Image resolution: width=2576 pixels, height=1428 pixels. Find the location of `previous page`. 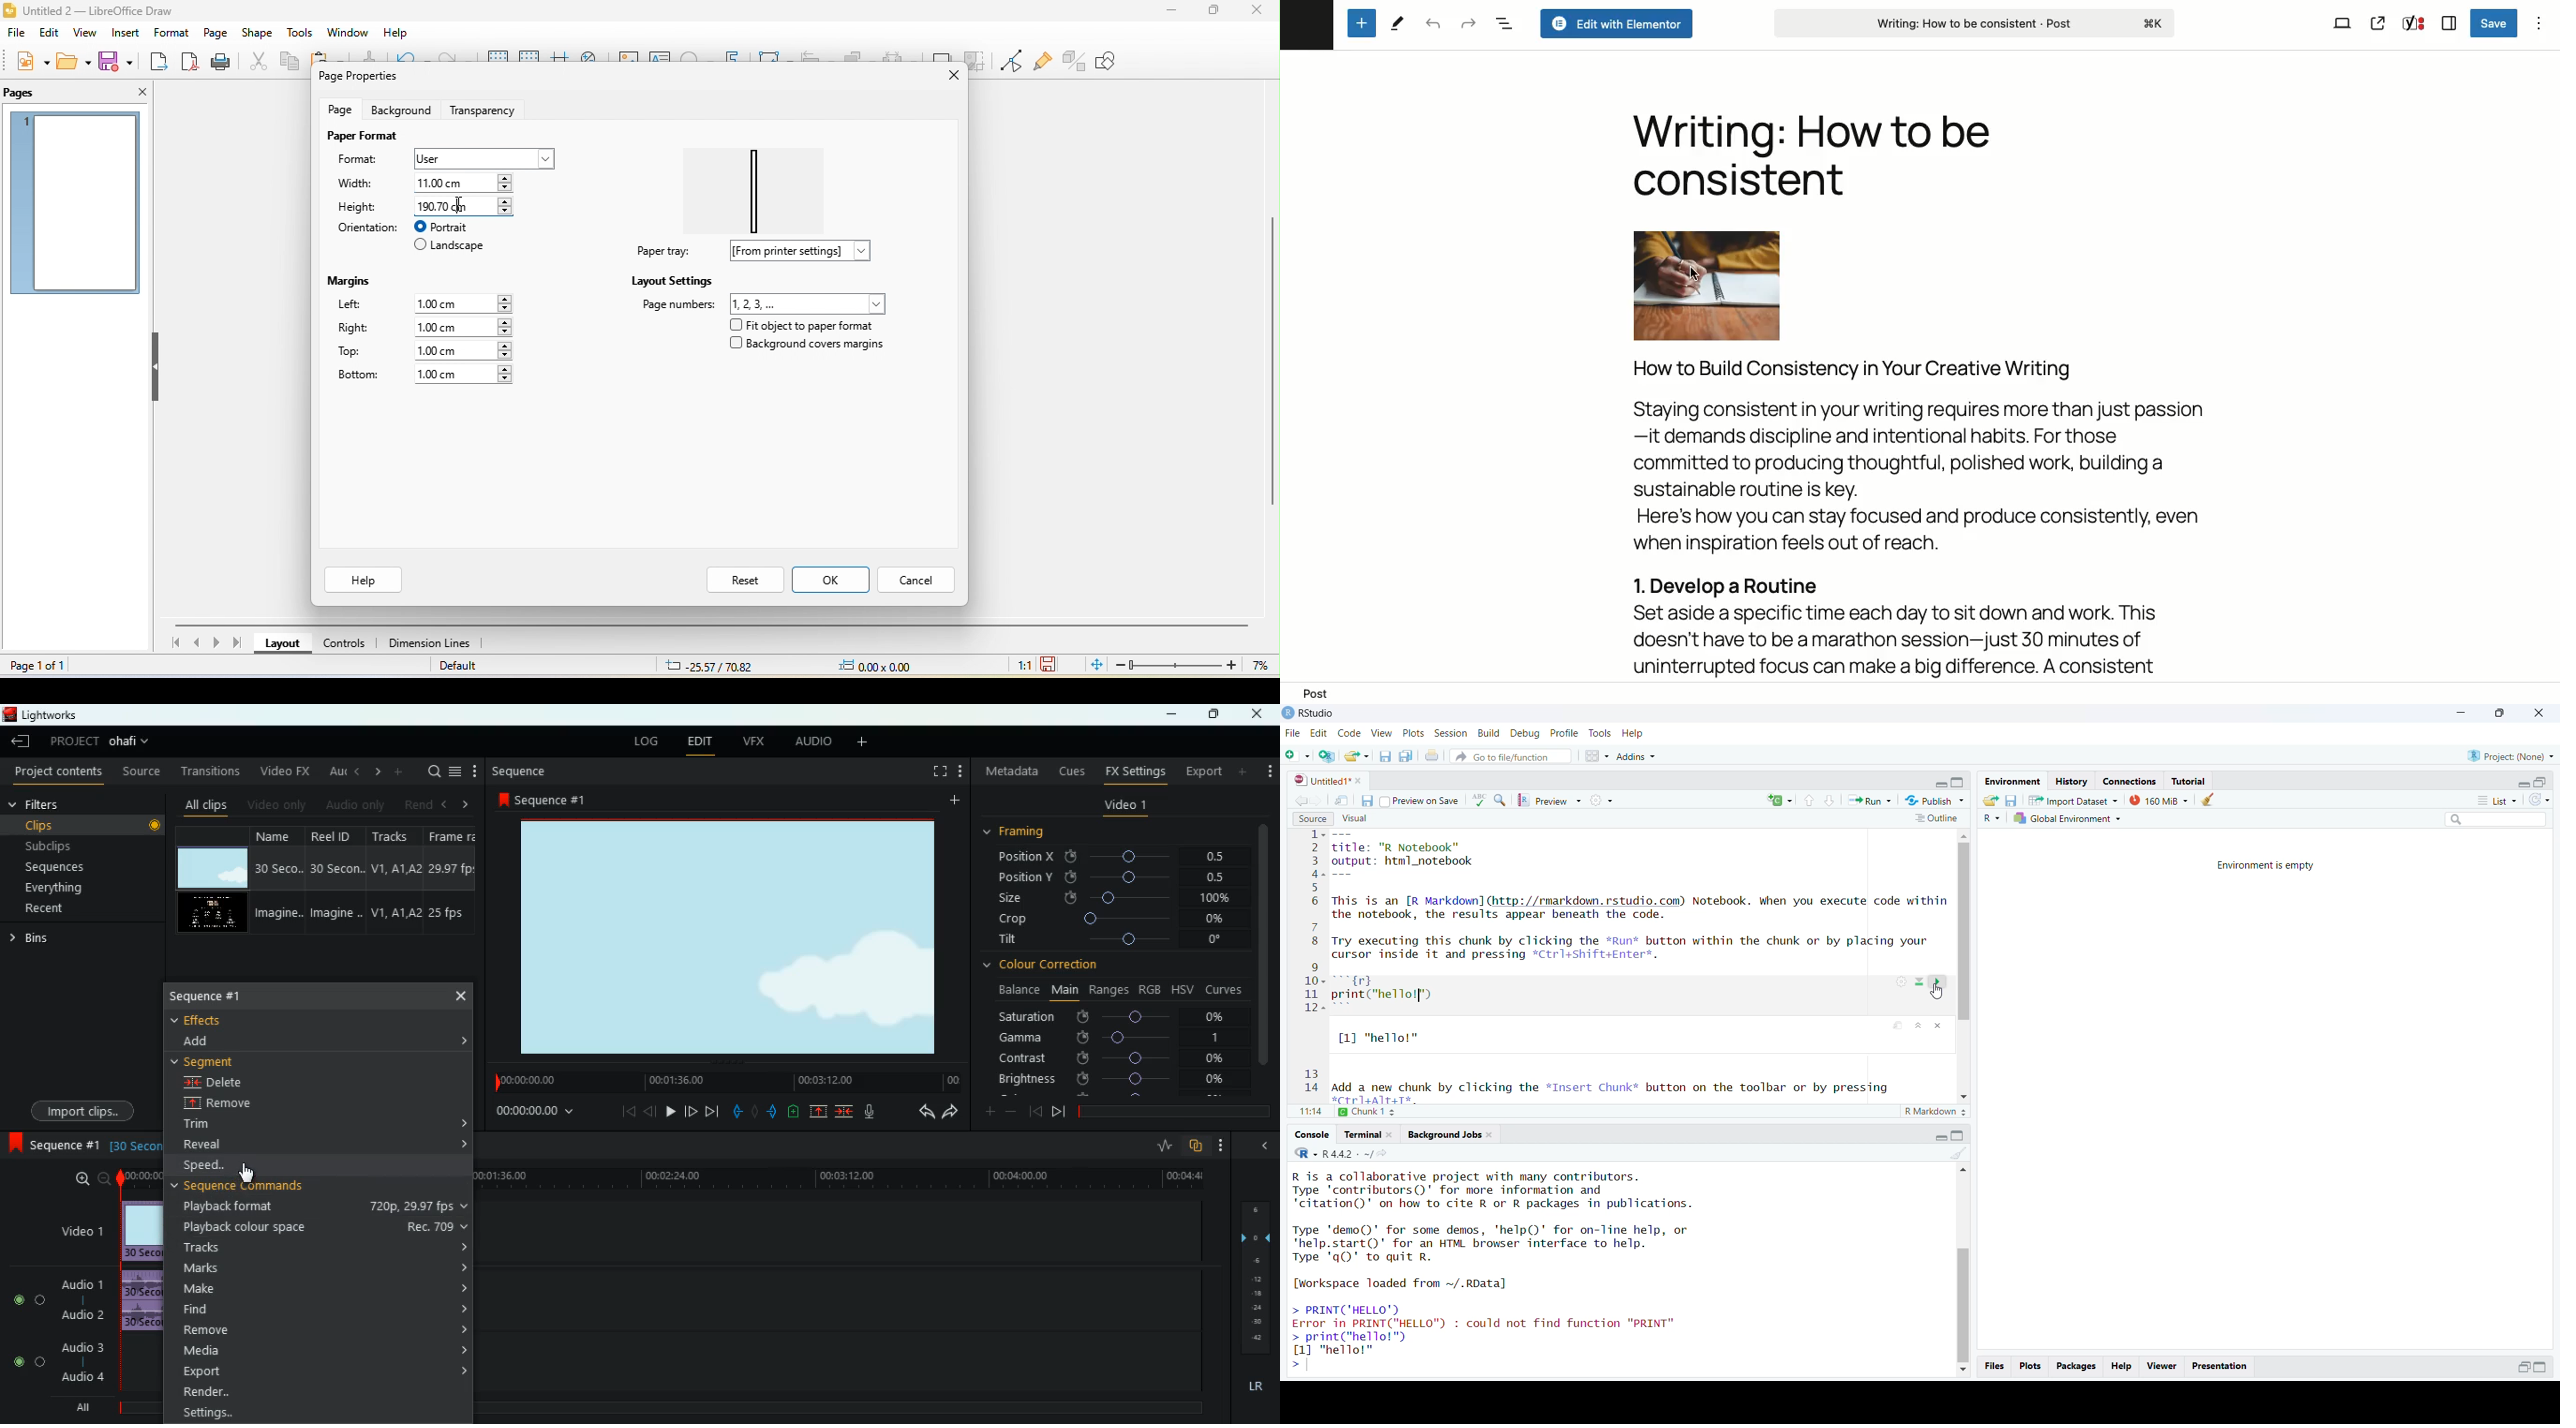

previous page is located at coordinates (197, 645).